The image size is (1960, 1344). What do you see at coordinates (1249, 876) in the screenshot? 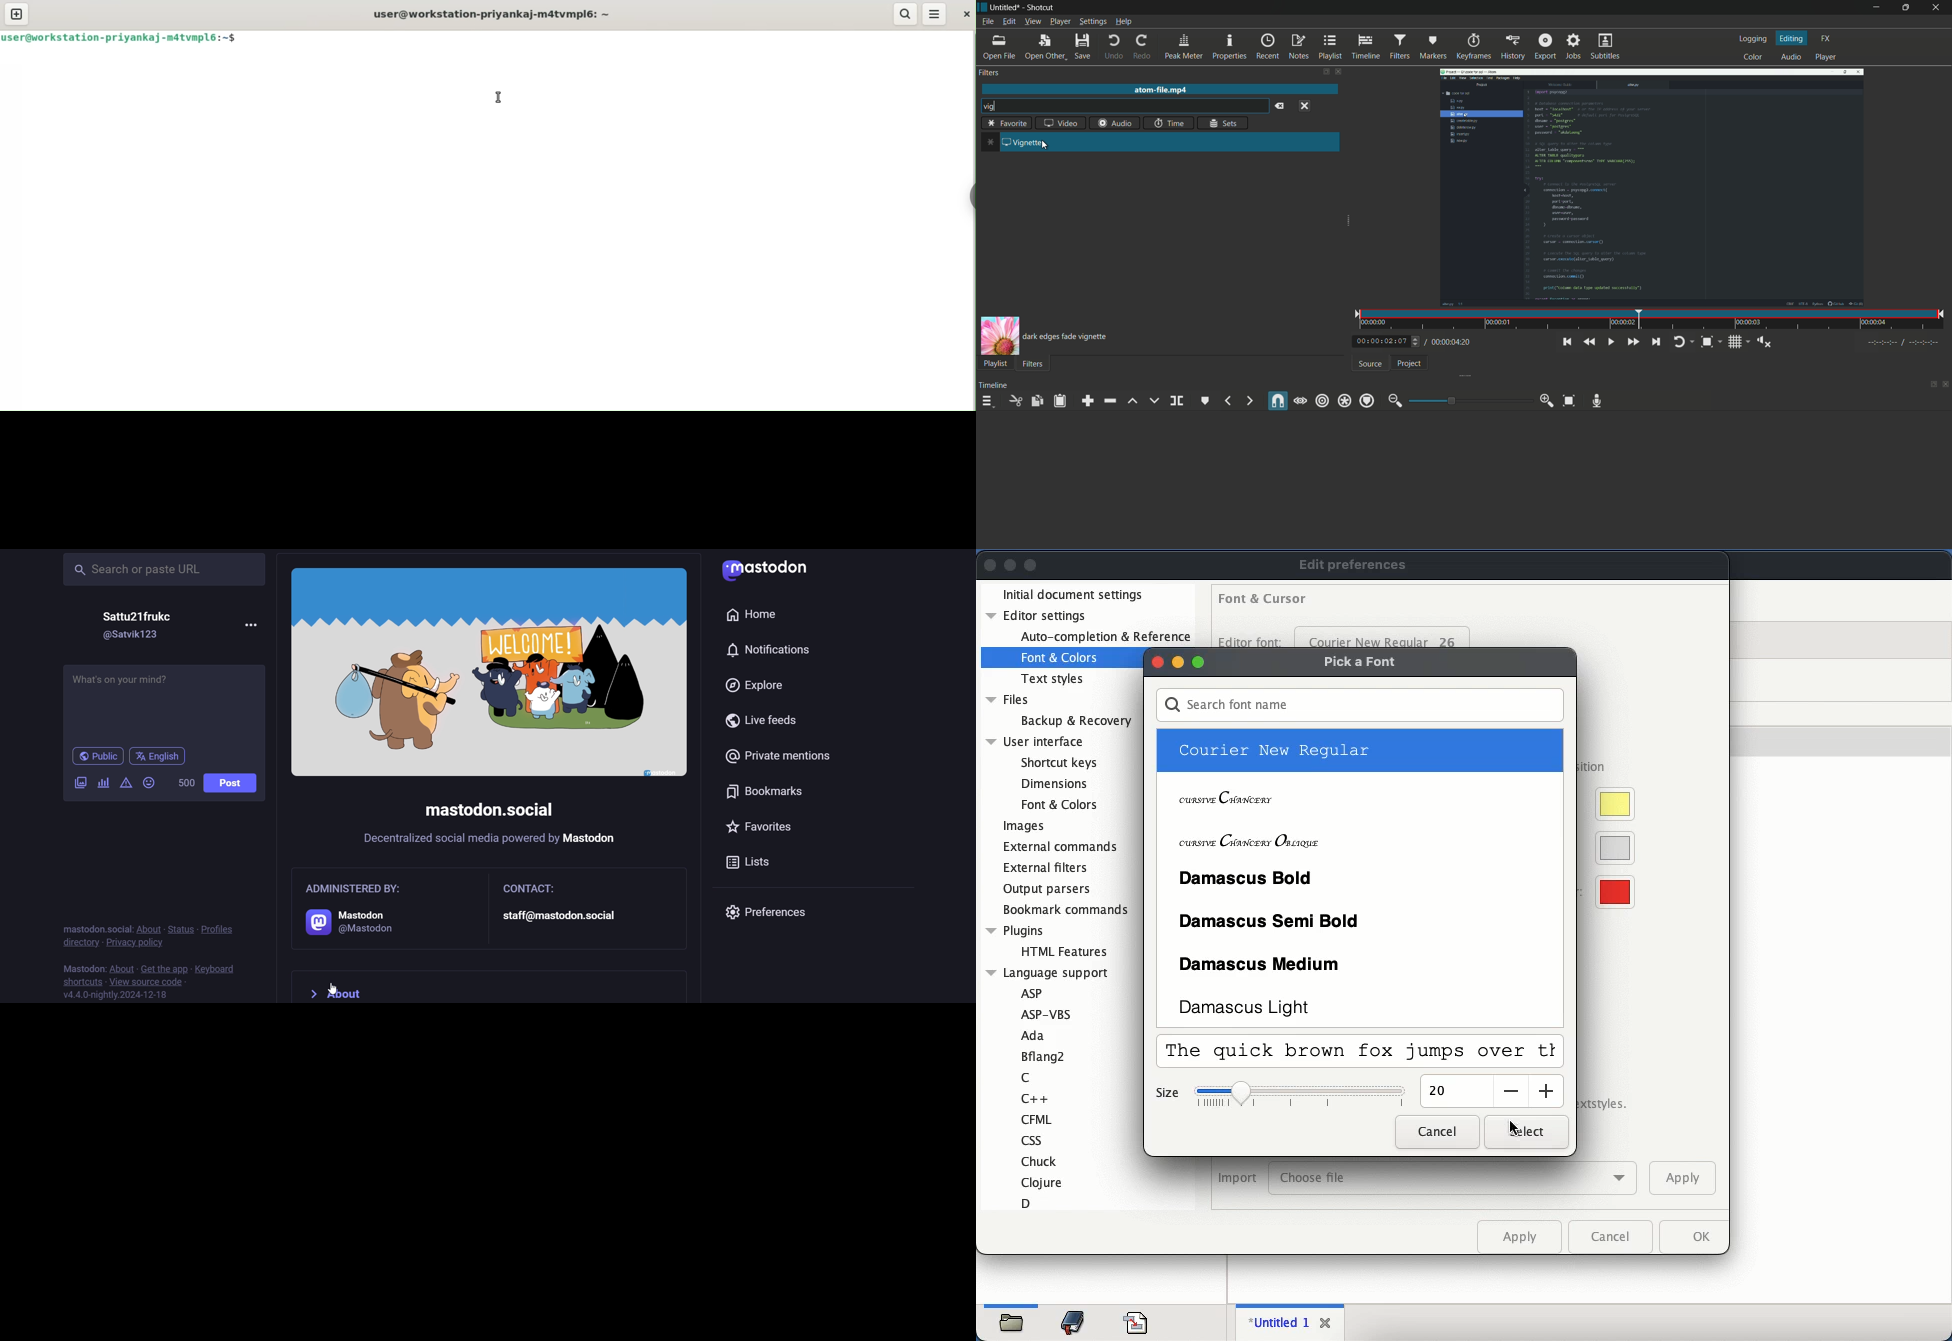
I see `Damascus Bold` at bounding box center [1249, 876].